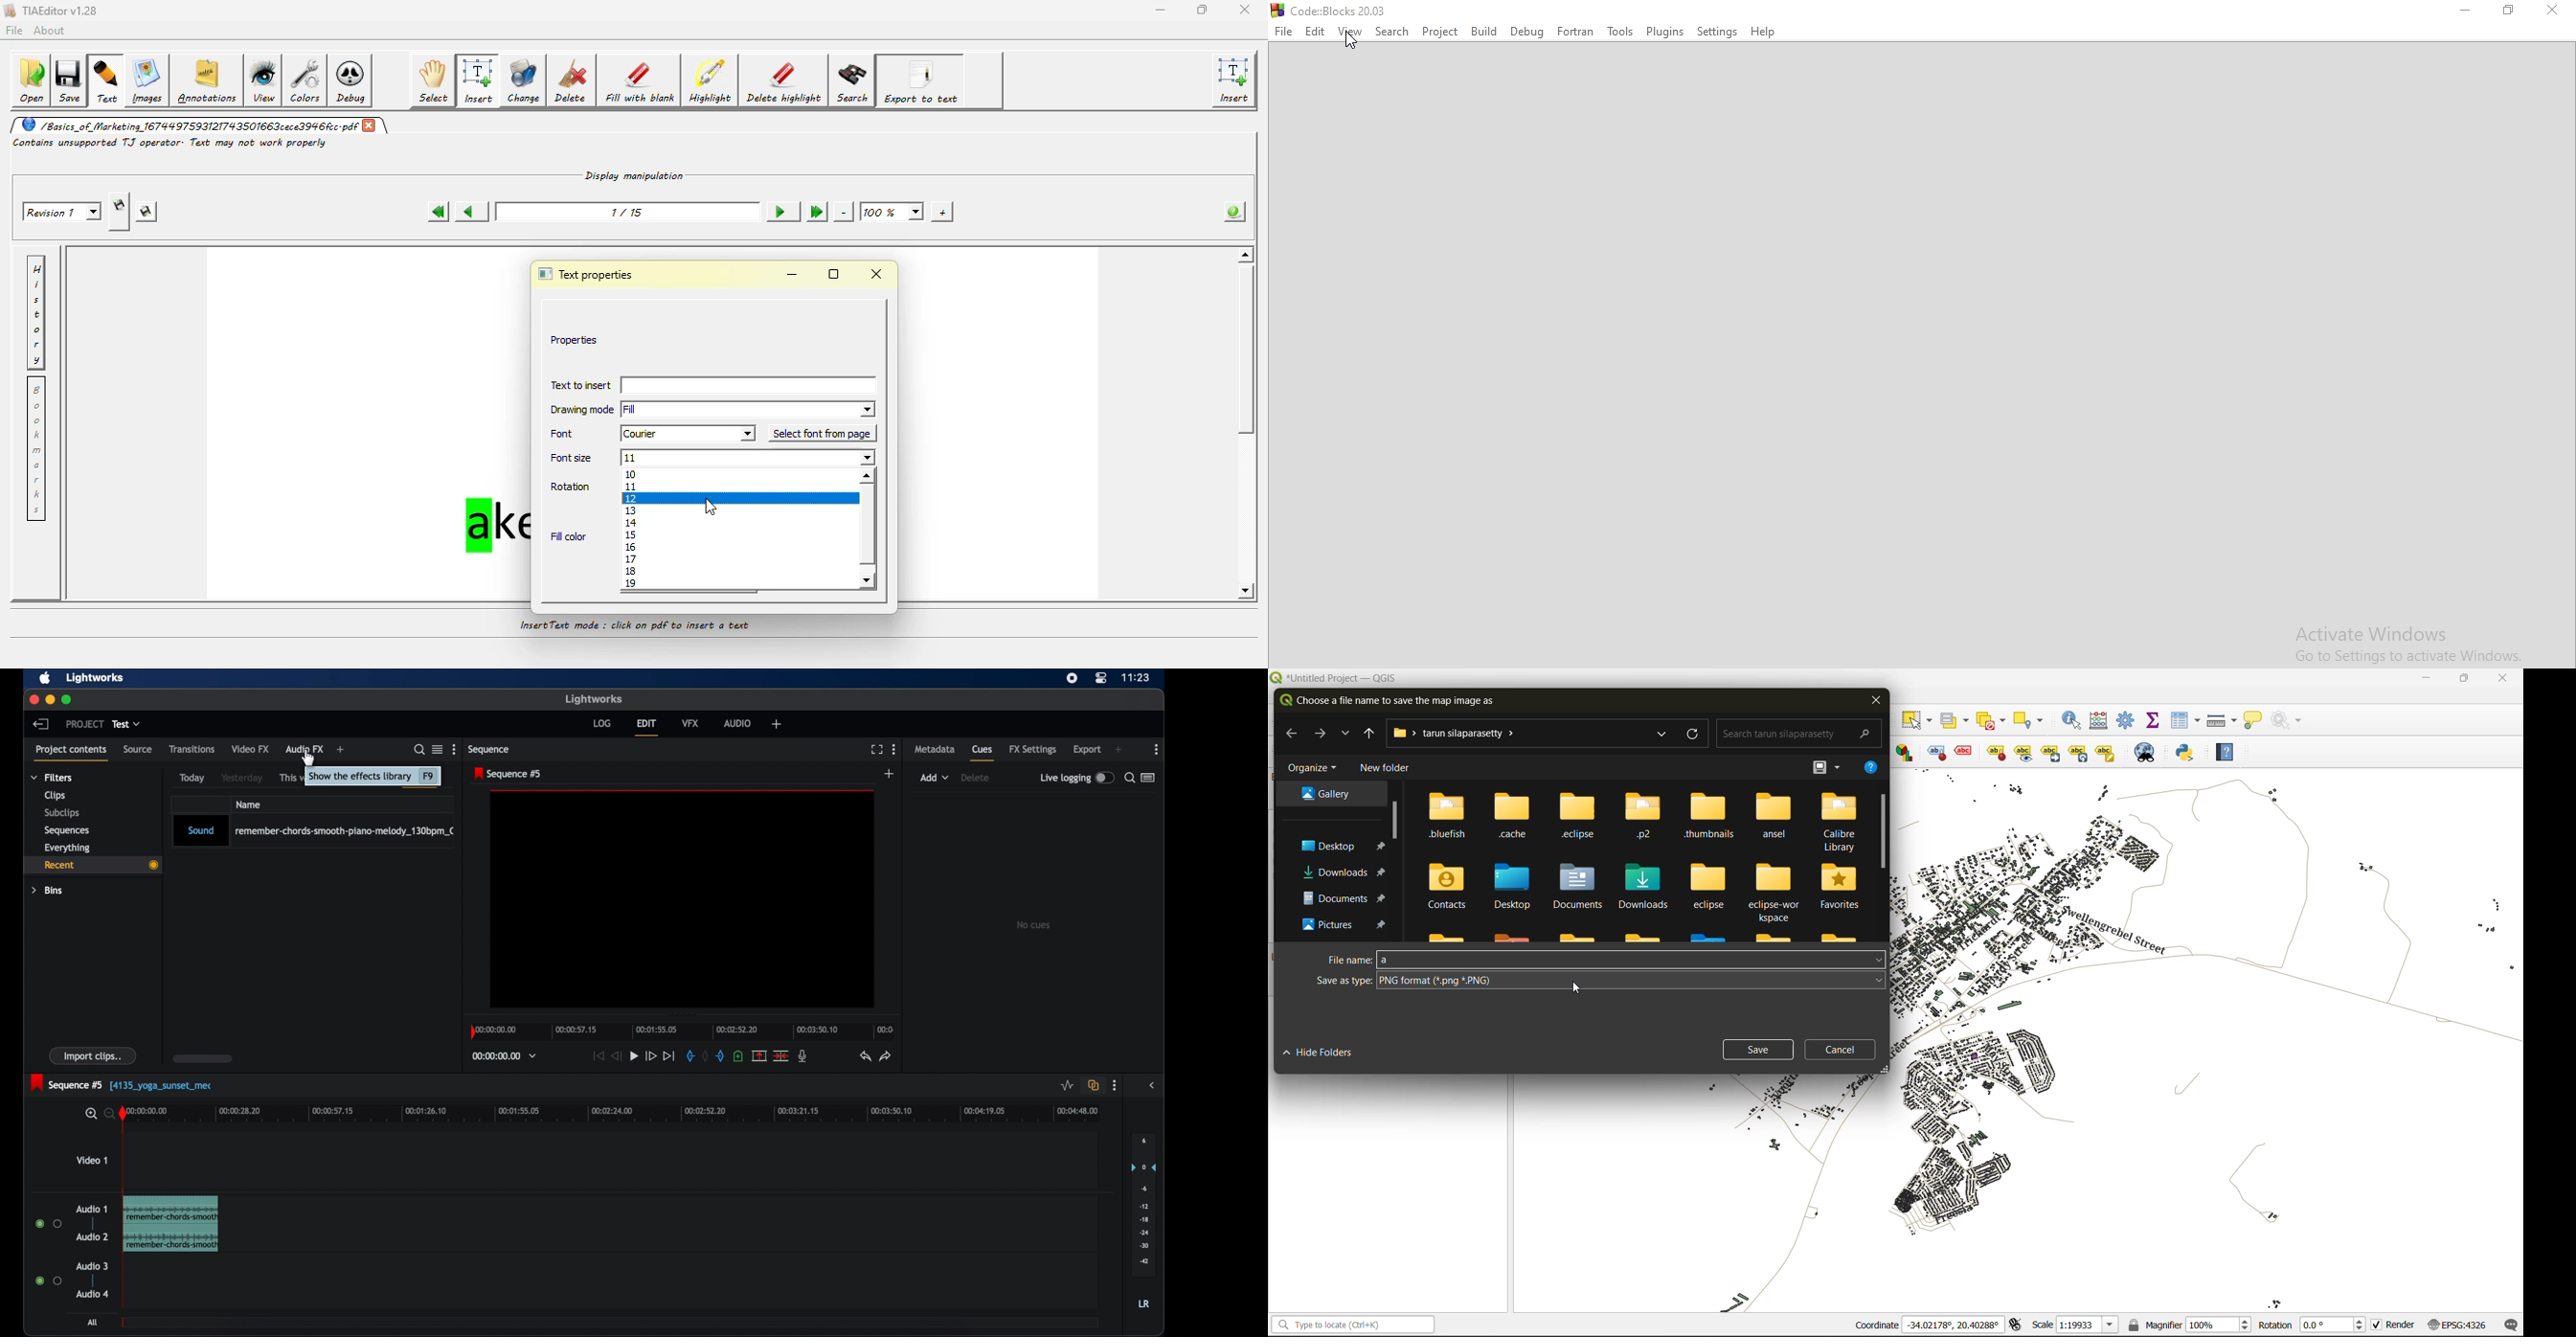 Image resolution: width=2576 pixels, height=1344 pixels. I want to click on Tools , so click(1619, 31).